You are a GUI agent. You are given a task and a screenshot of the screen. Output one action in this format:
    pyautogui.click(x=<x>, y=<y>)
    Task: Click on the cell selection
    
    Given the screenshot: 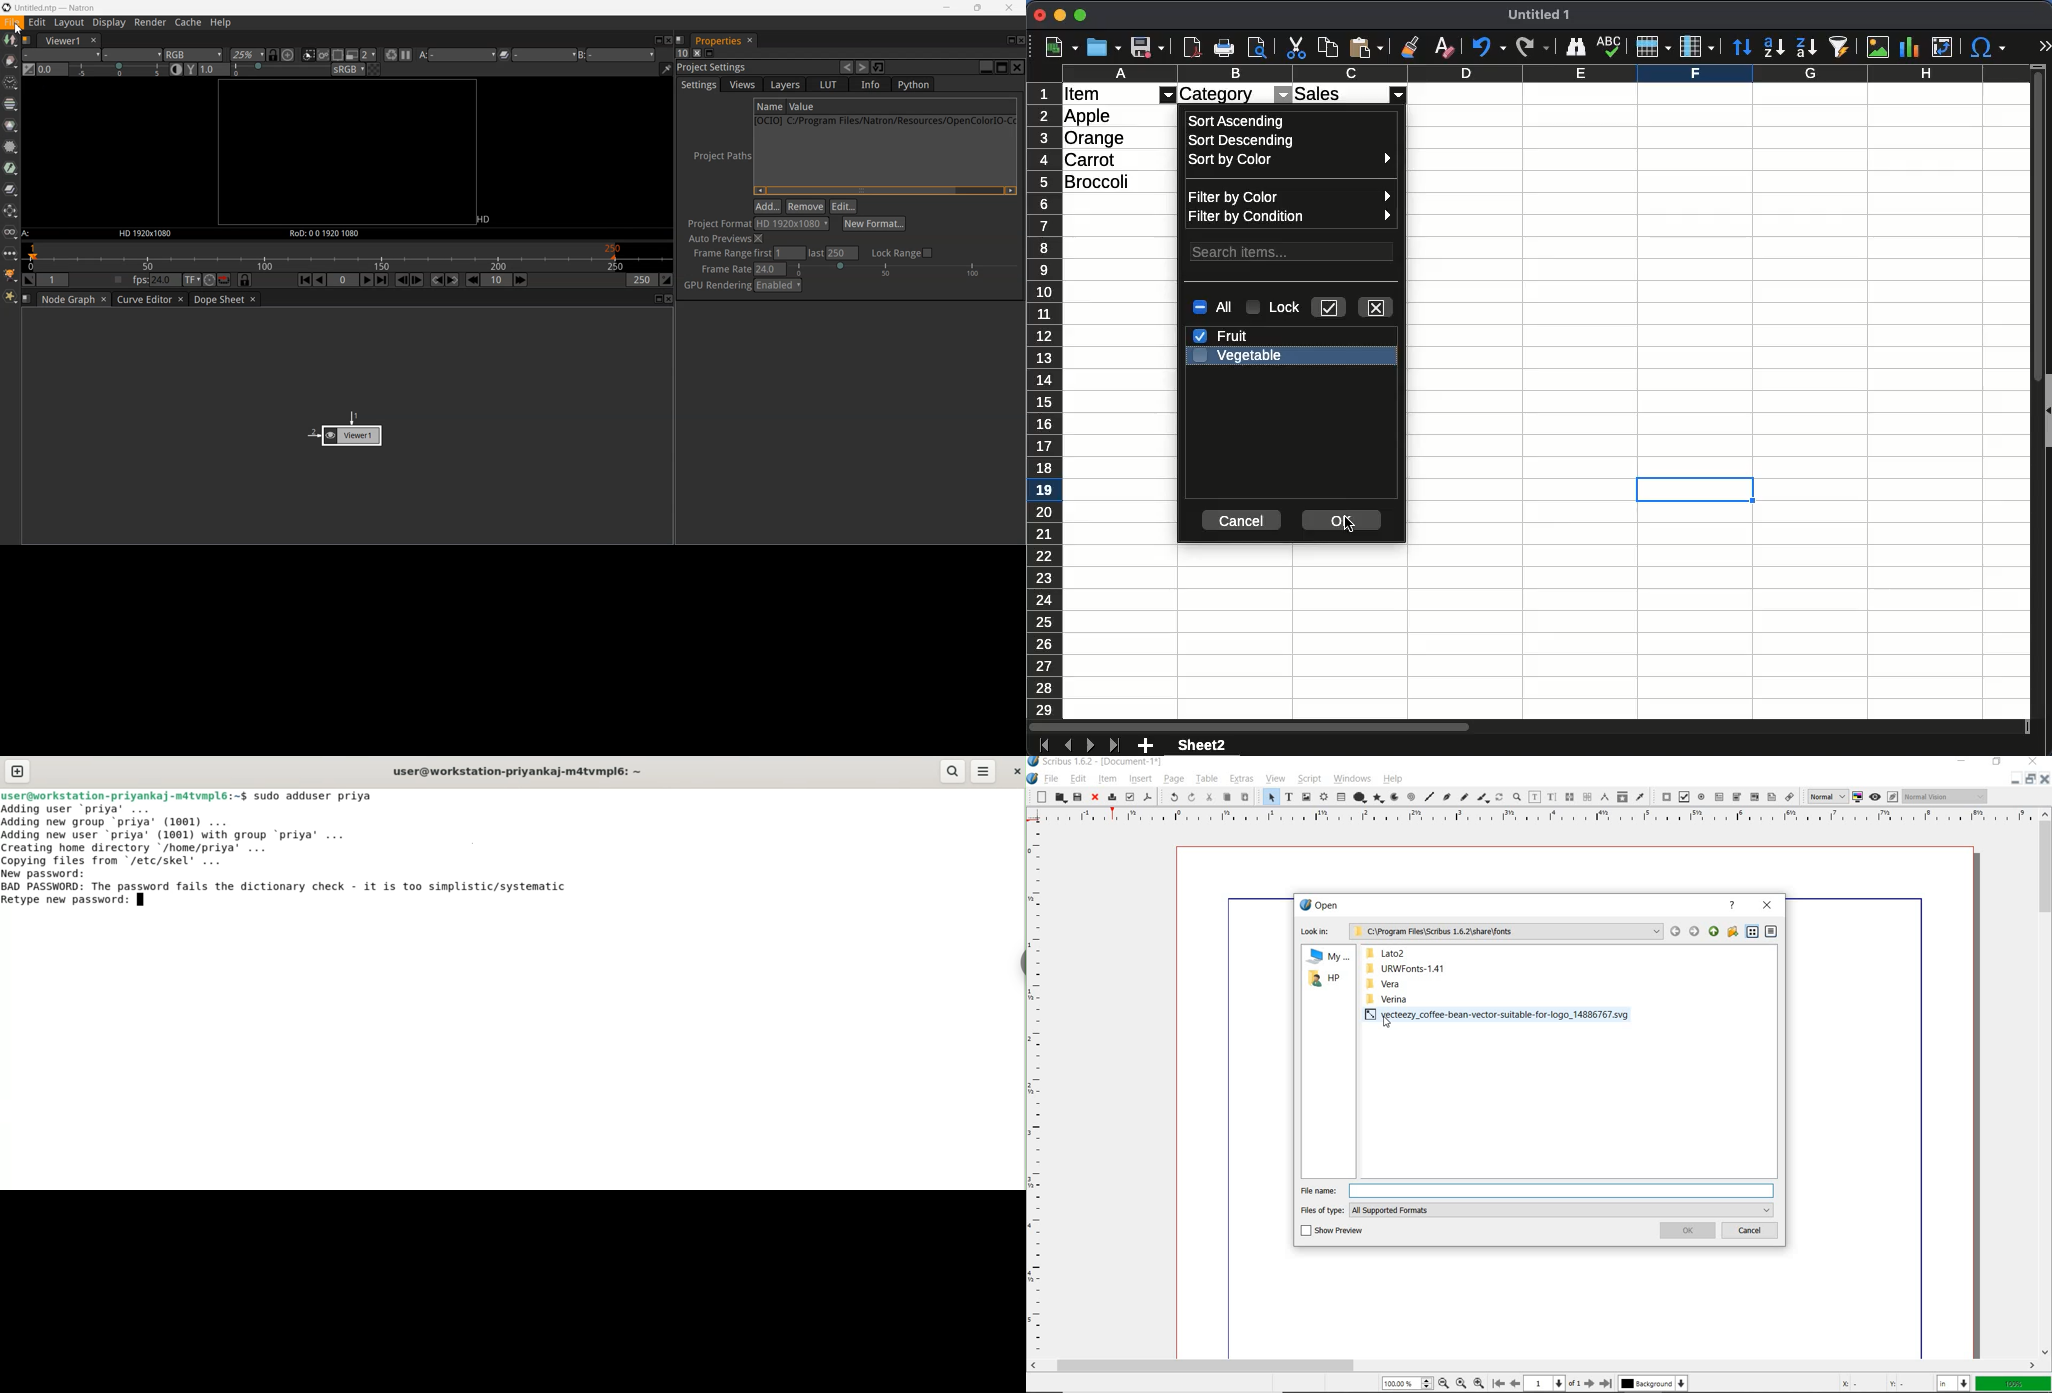 What is the action you would take?
    pyautogui.click(x=1695, y=490)
    